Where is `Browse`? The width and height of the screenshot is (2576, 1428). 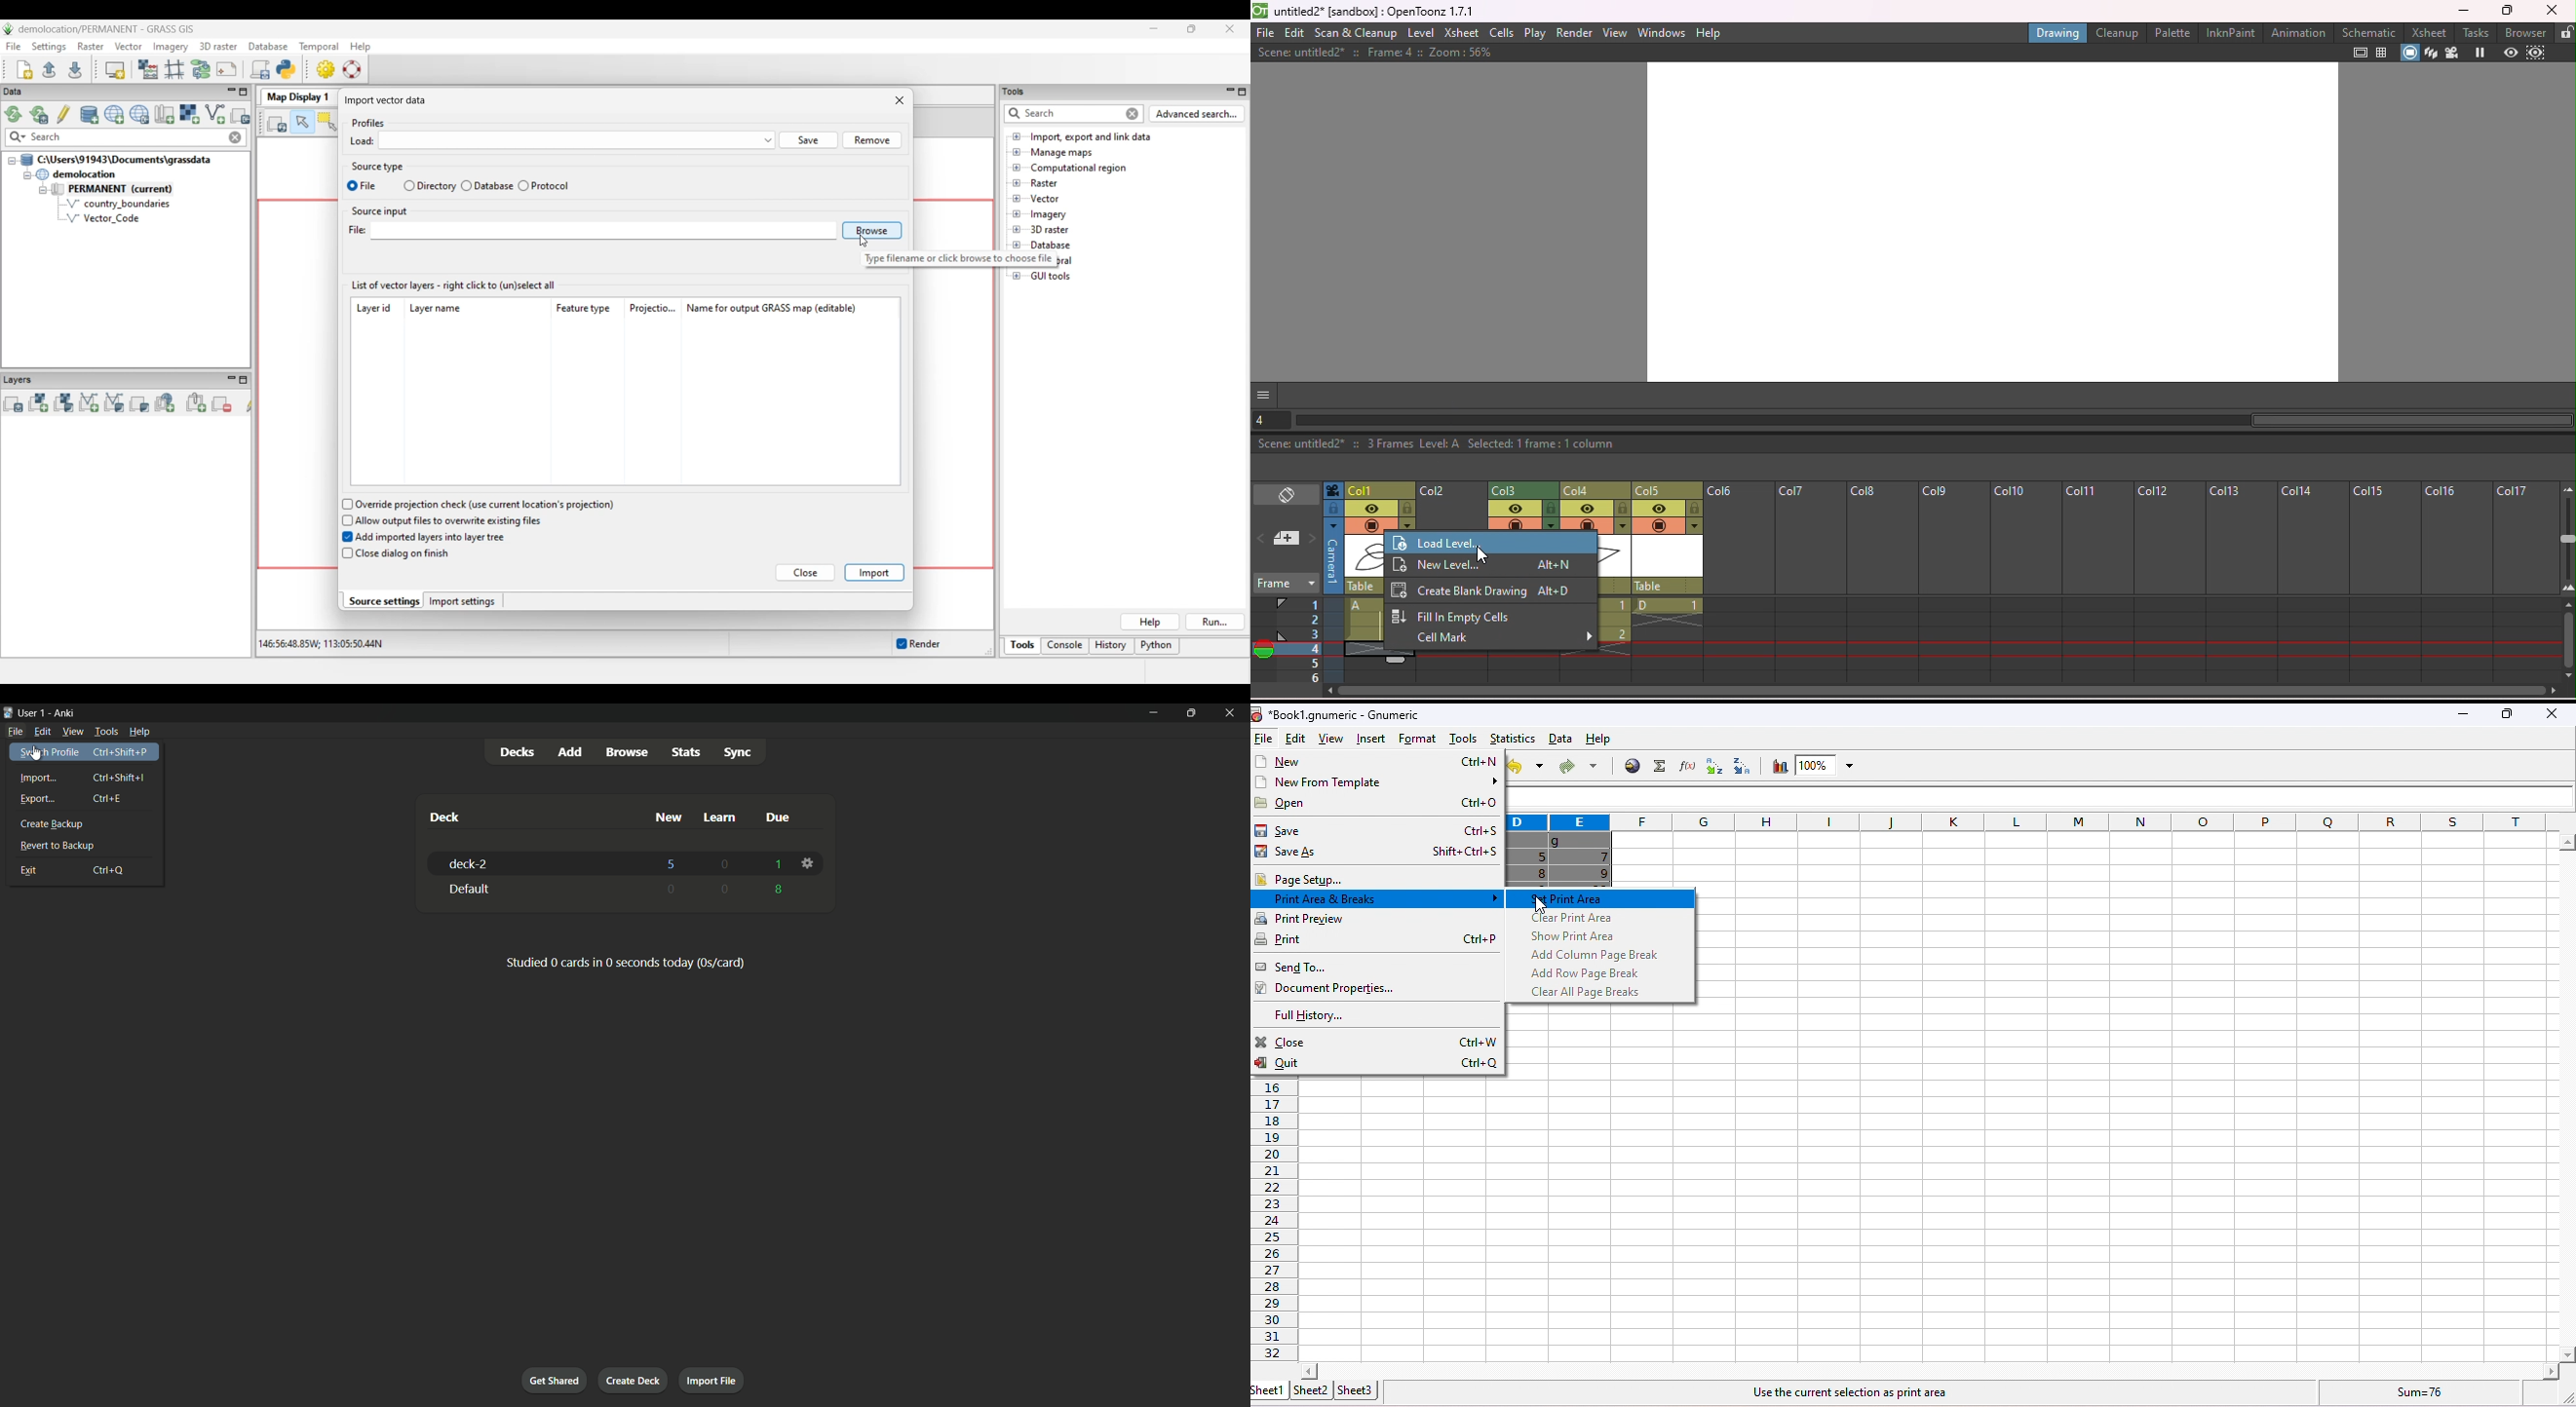 Browse is located at coordinates (629, 752).